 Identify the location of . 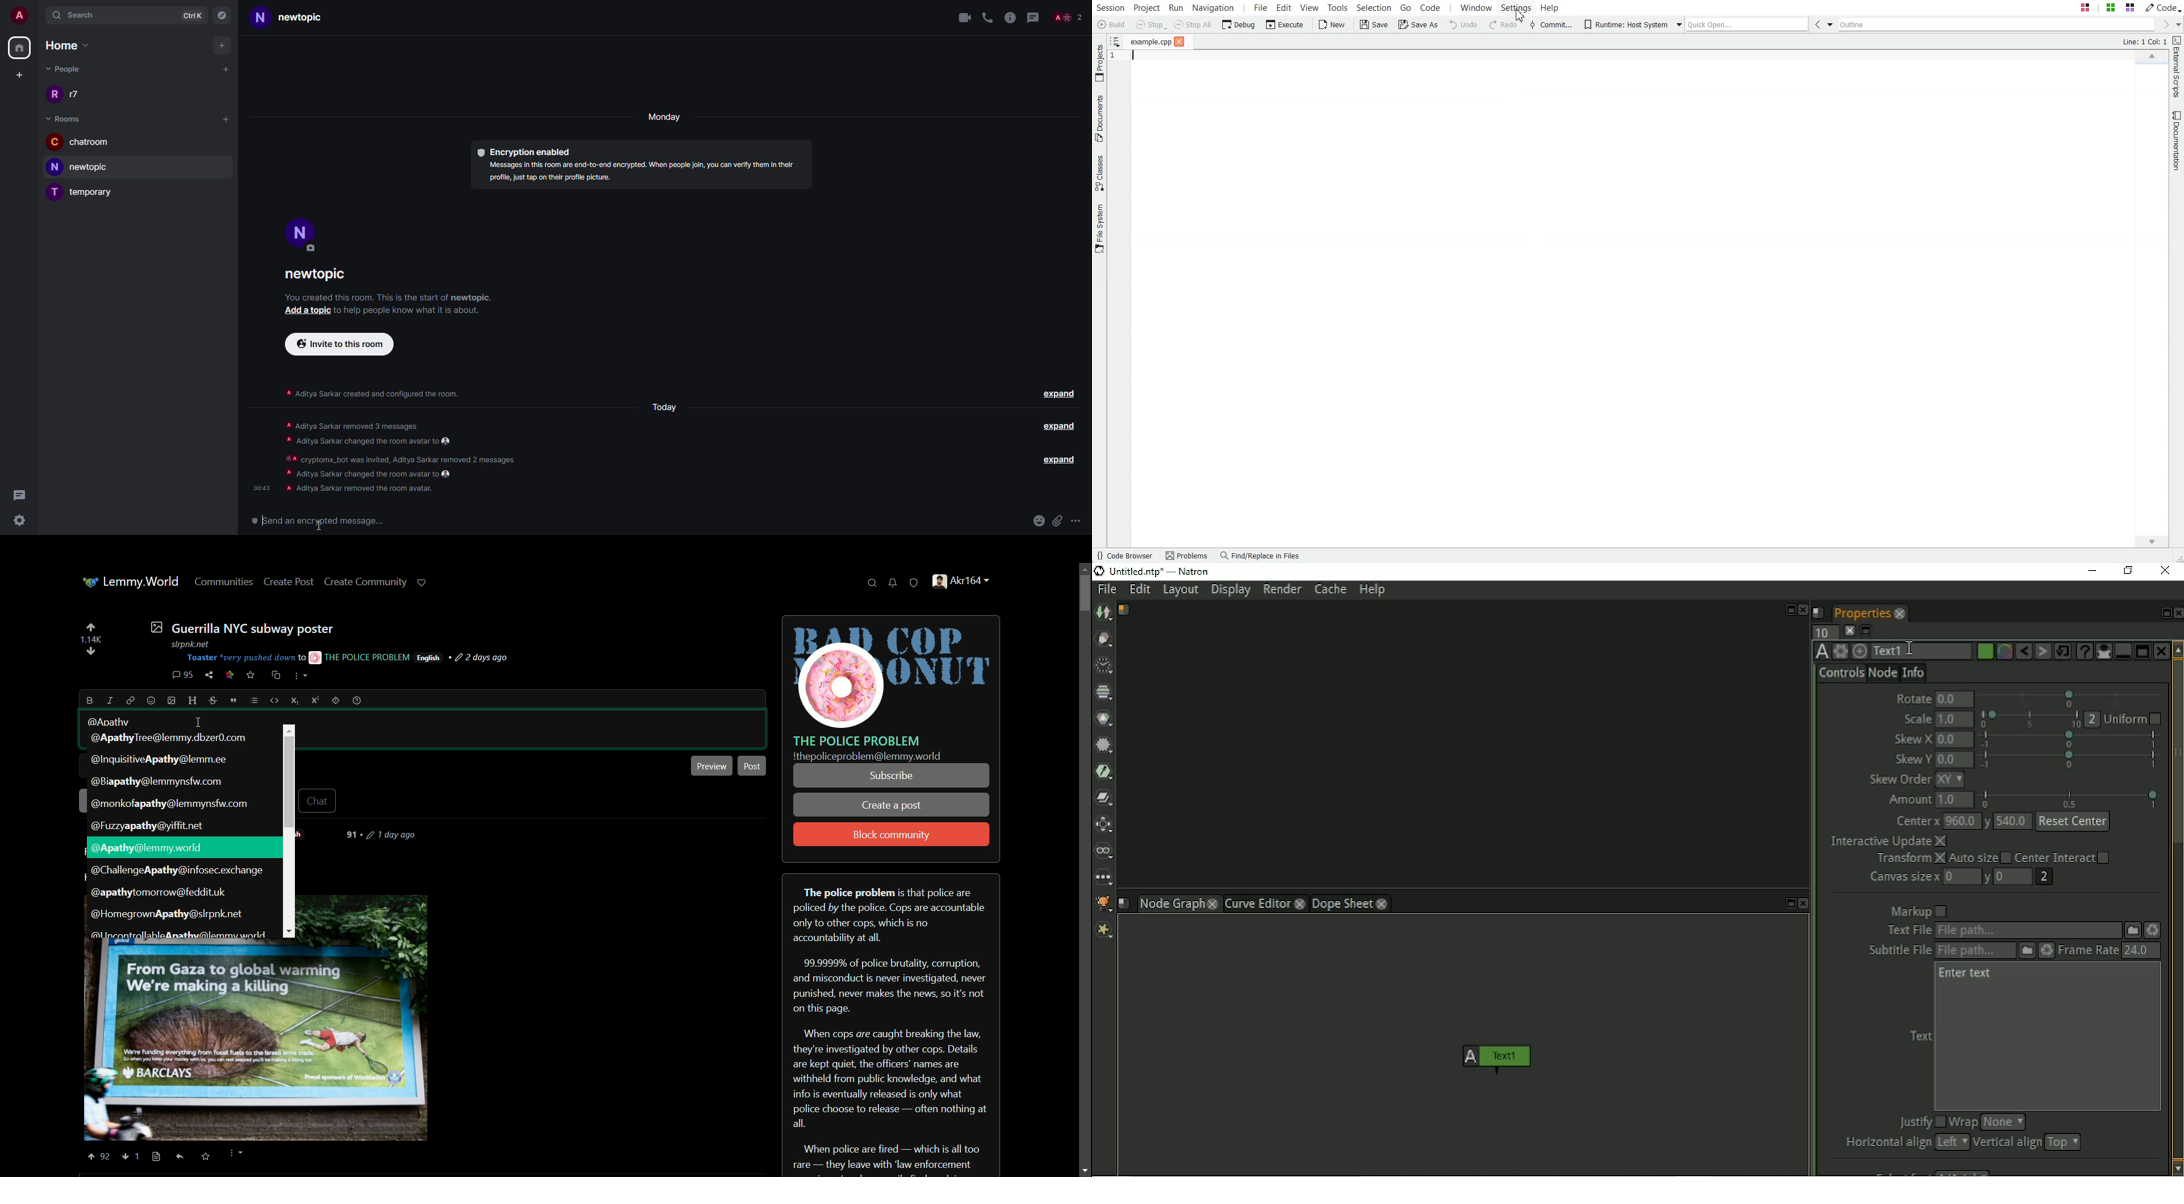
(126, 1157).